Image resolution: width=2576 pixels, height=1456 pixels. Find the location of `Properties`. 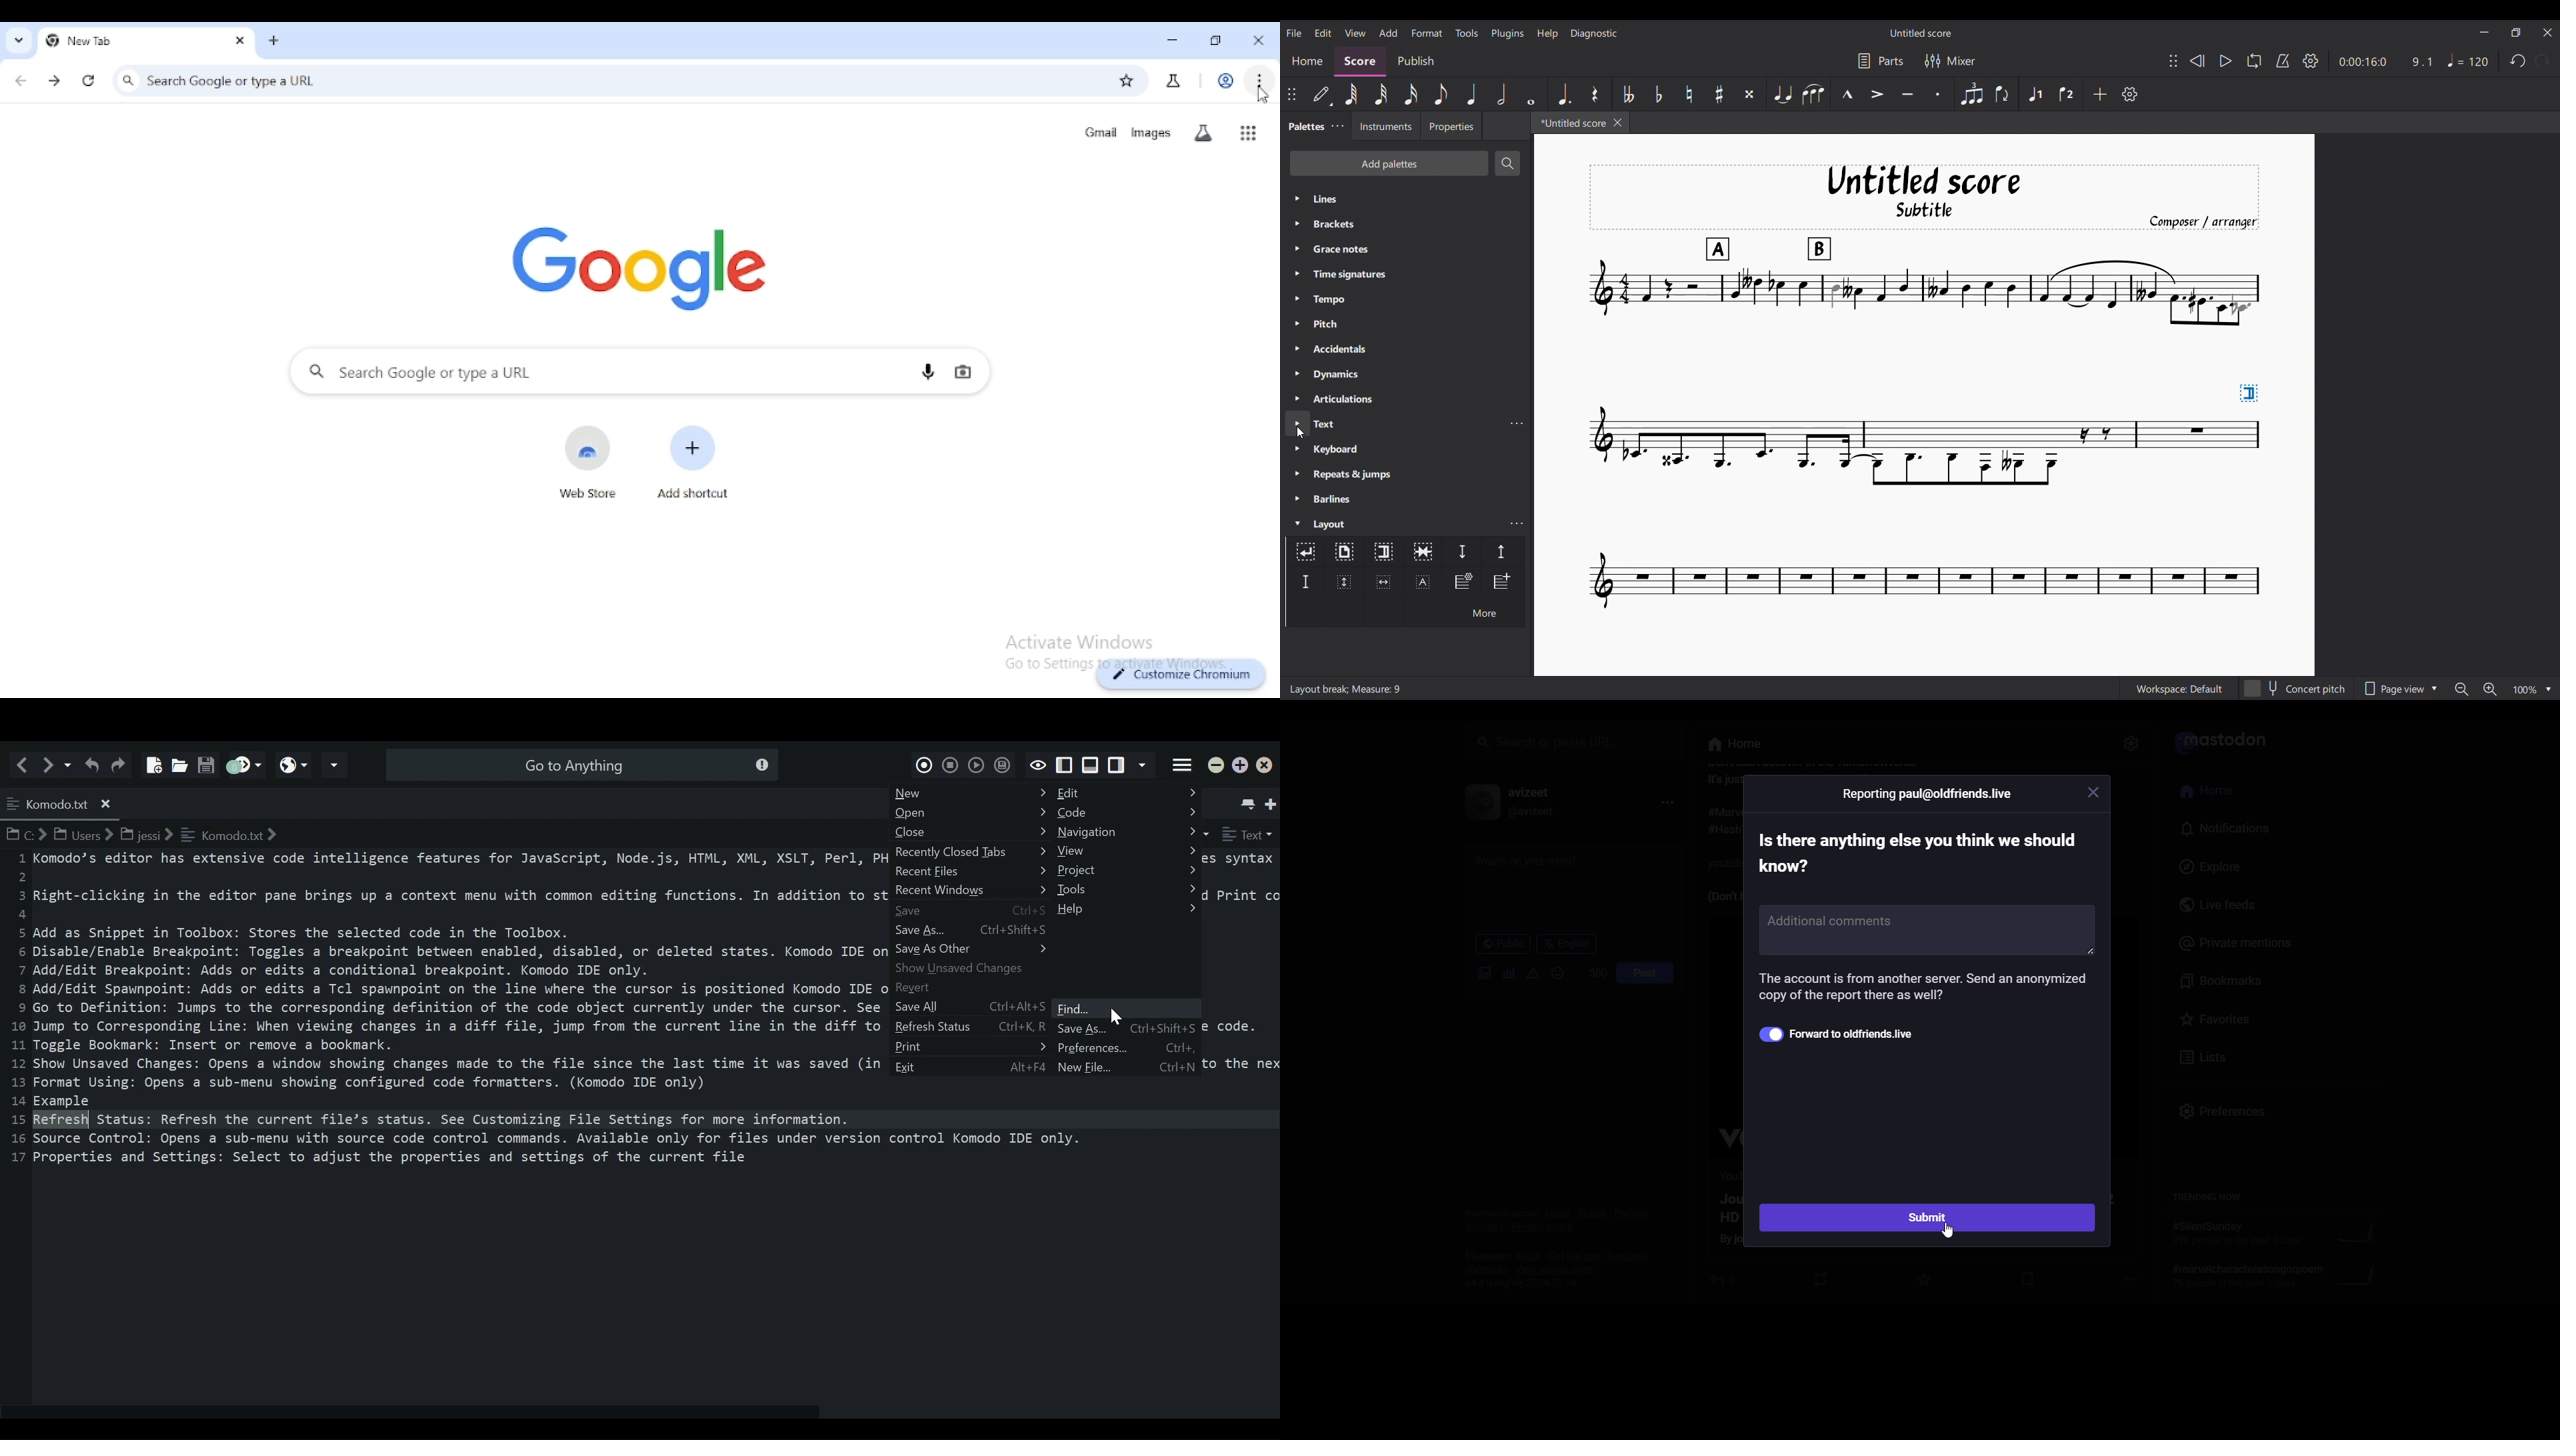

Properties is located at coordinates (1451, 125).